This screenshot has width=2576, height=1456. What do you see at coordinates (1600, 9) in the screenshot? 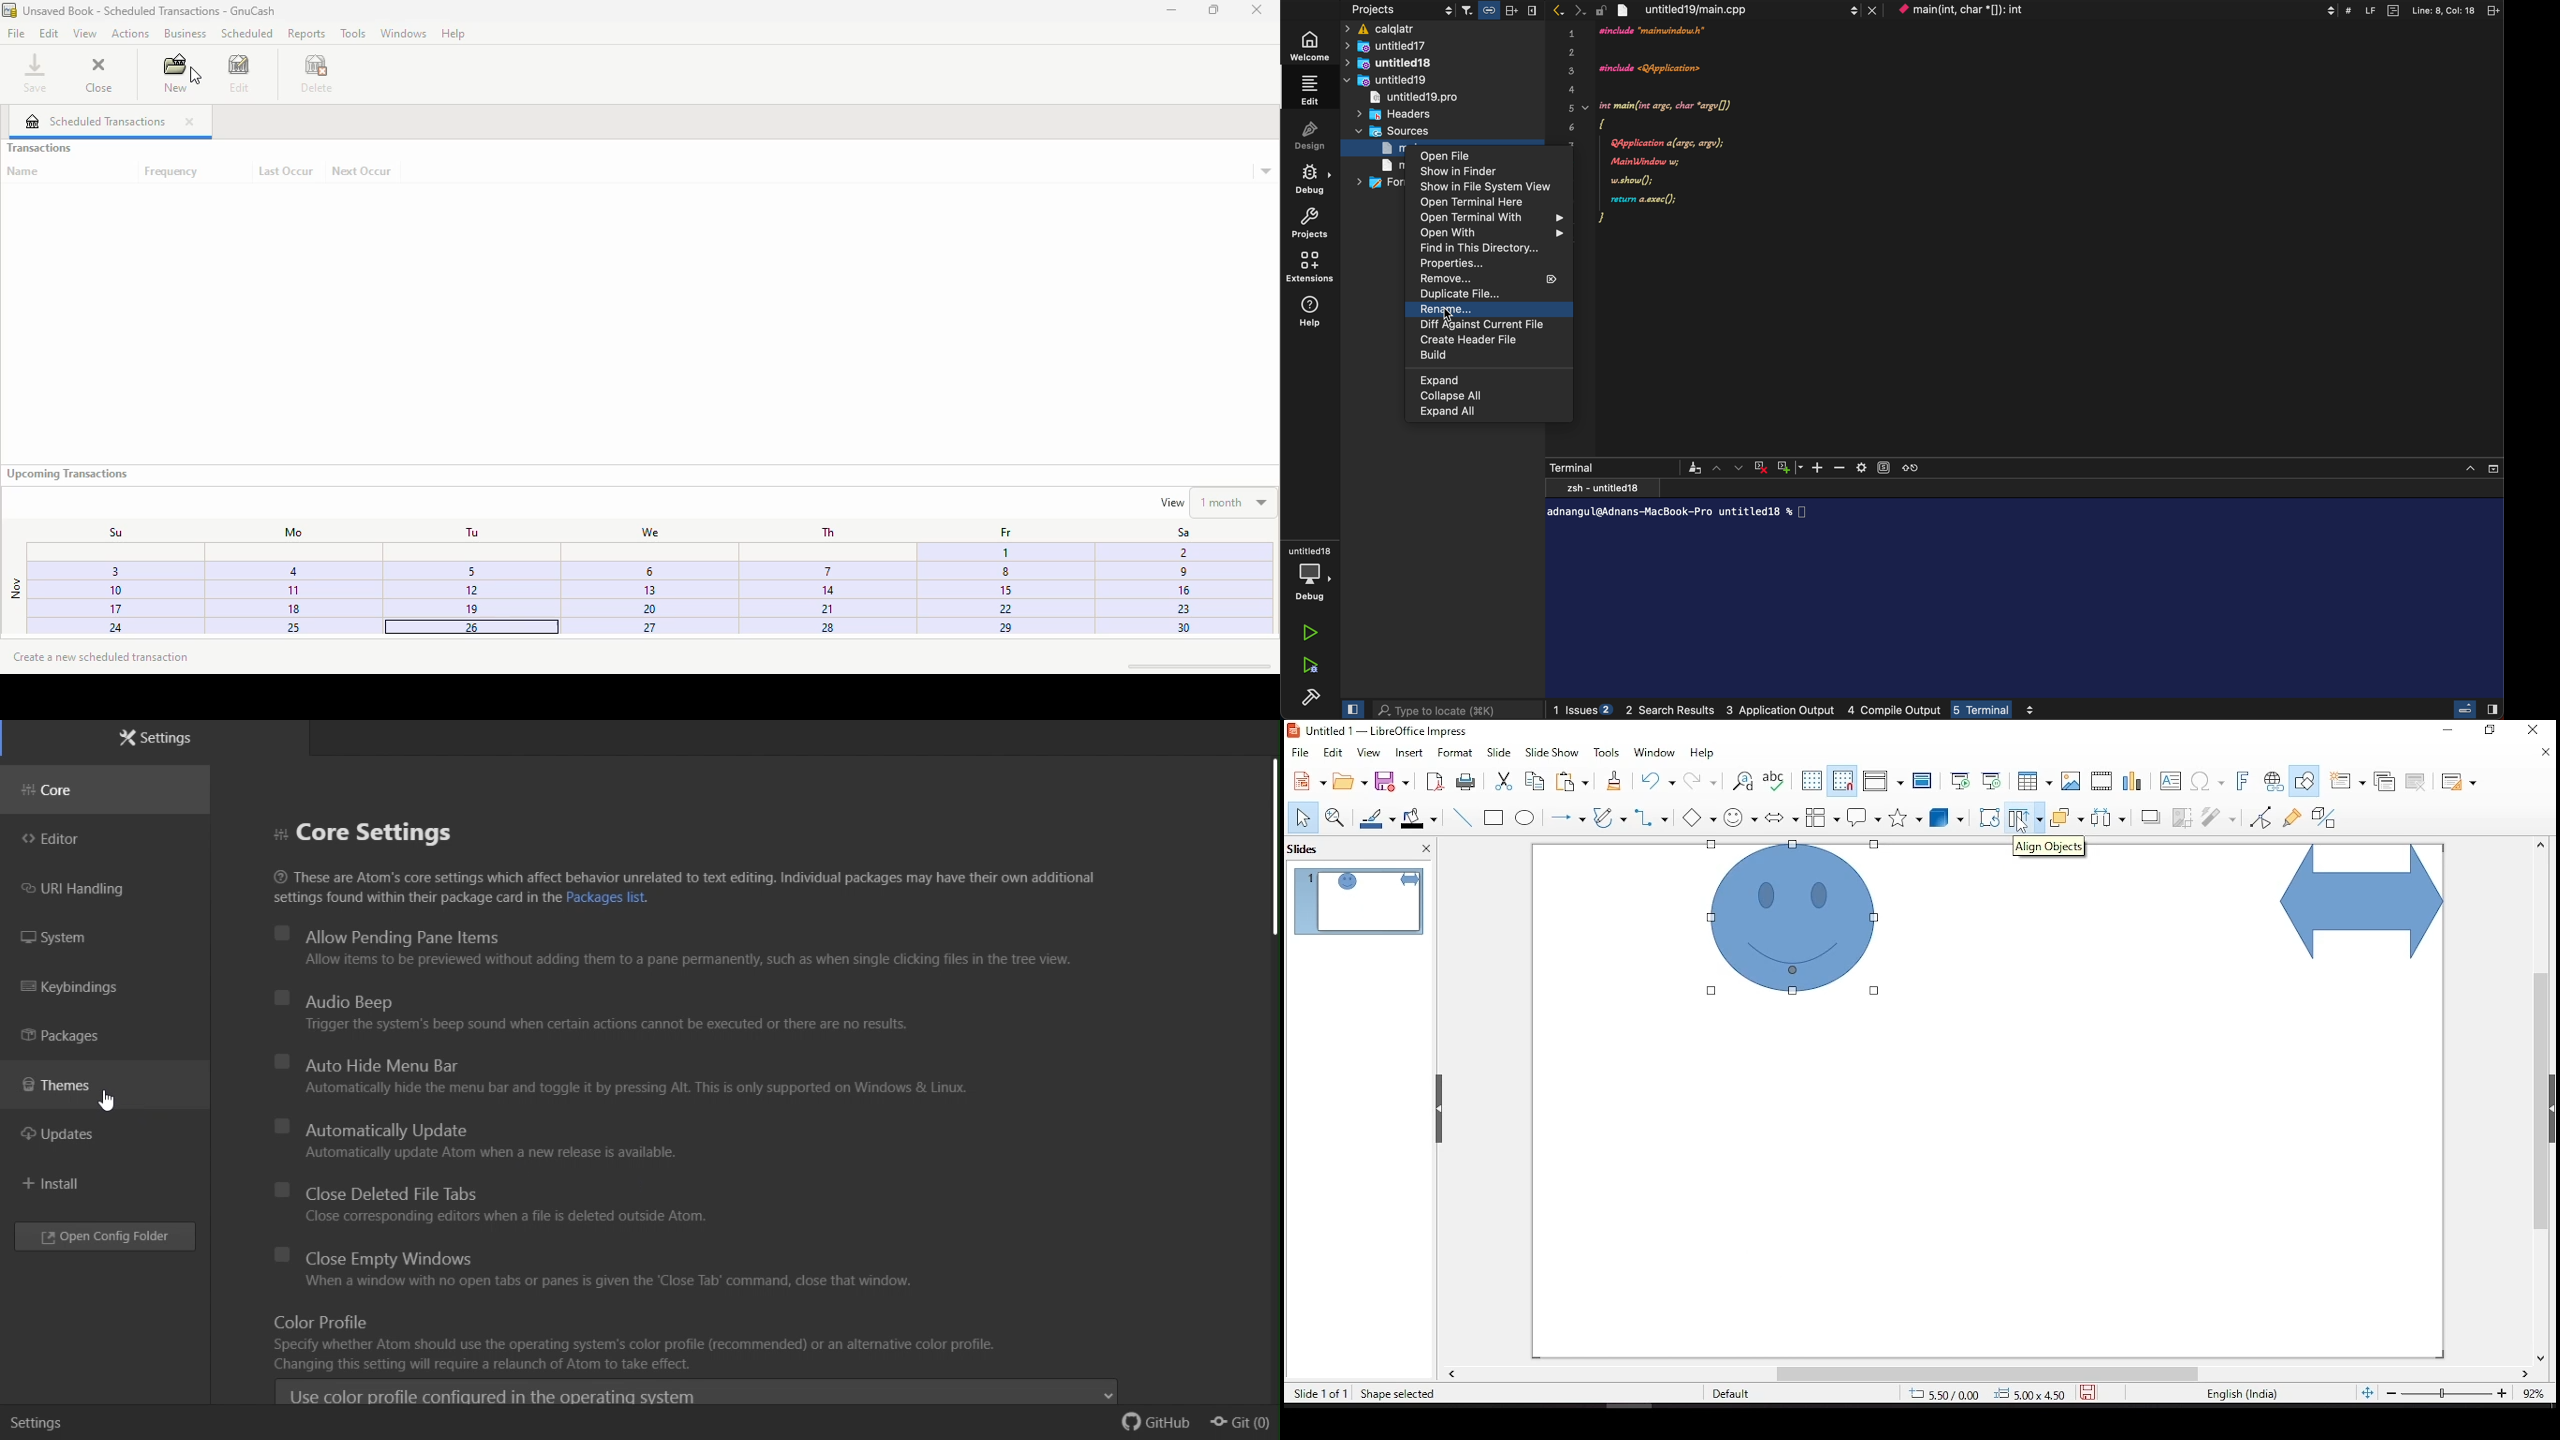
I see `lock` at bounding box center [1600, 9].